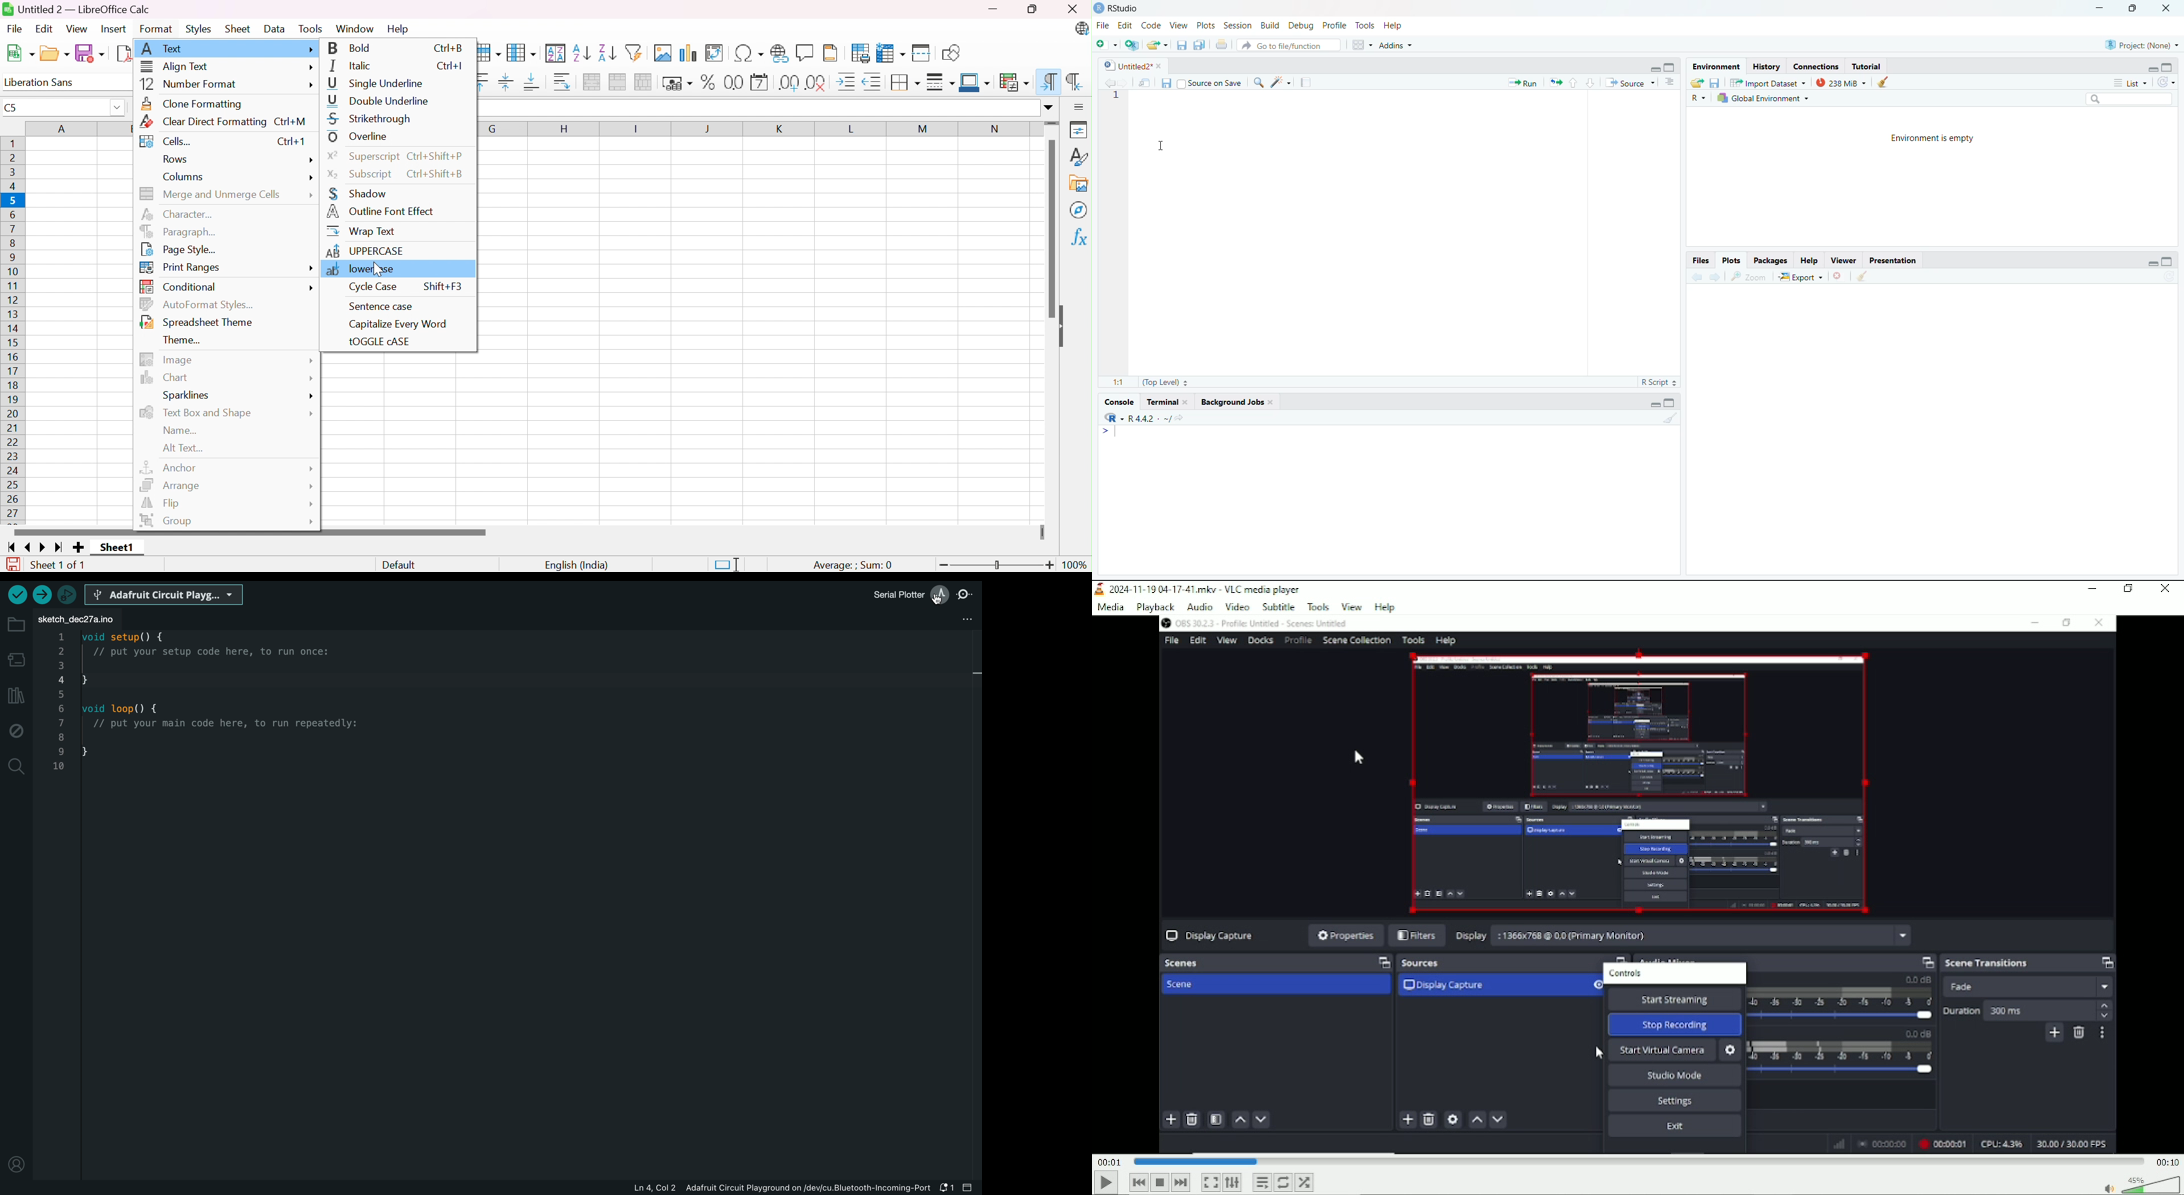 Image resolution: width=2184 pixels, height=1204 pixels. I want to click on Format as Percent, so click(709, 81).